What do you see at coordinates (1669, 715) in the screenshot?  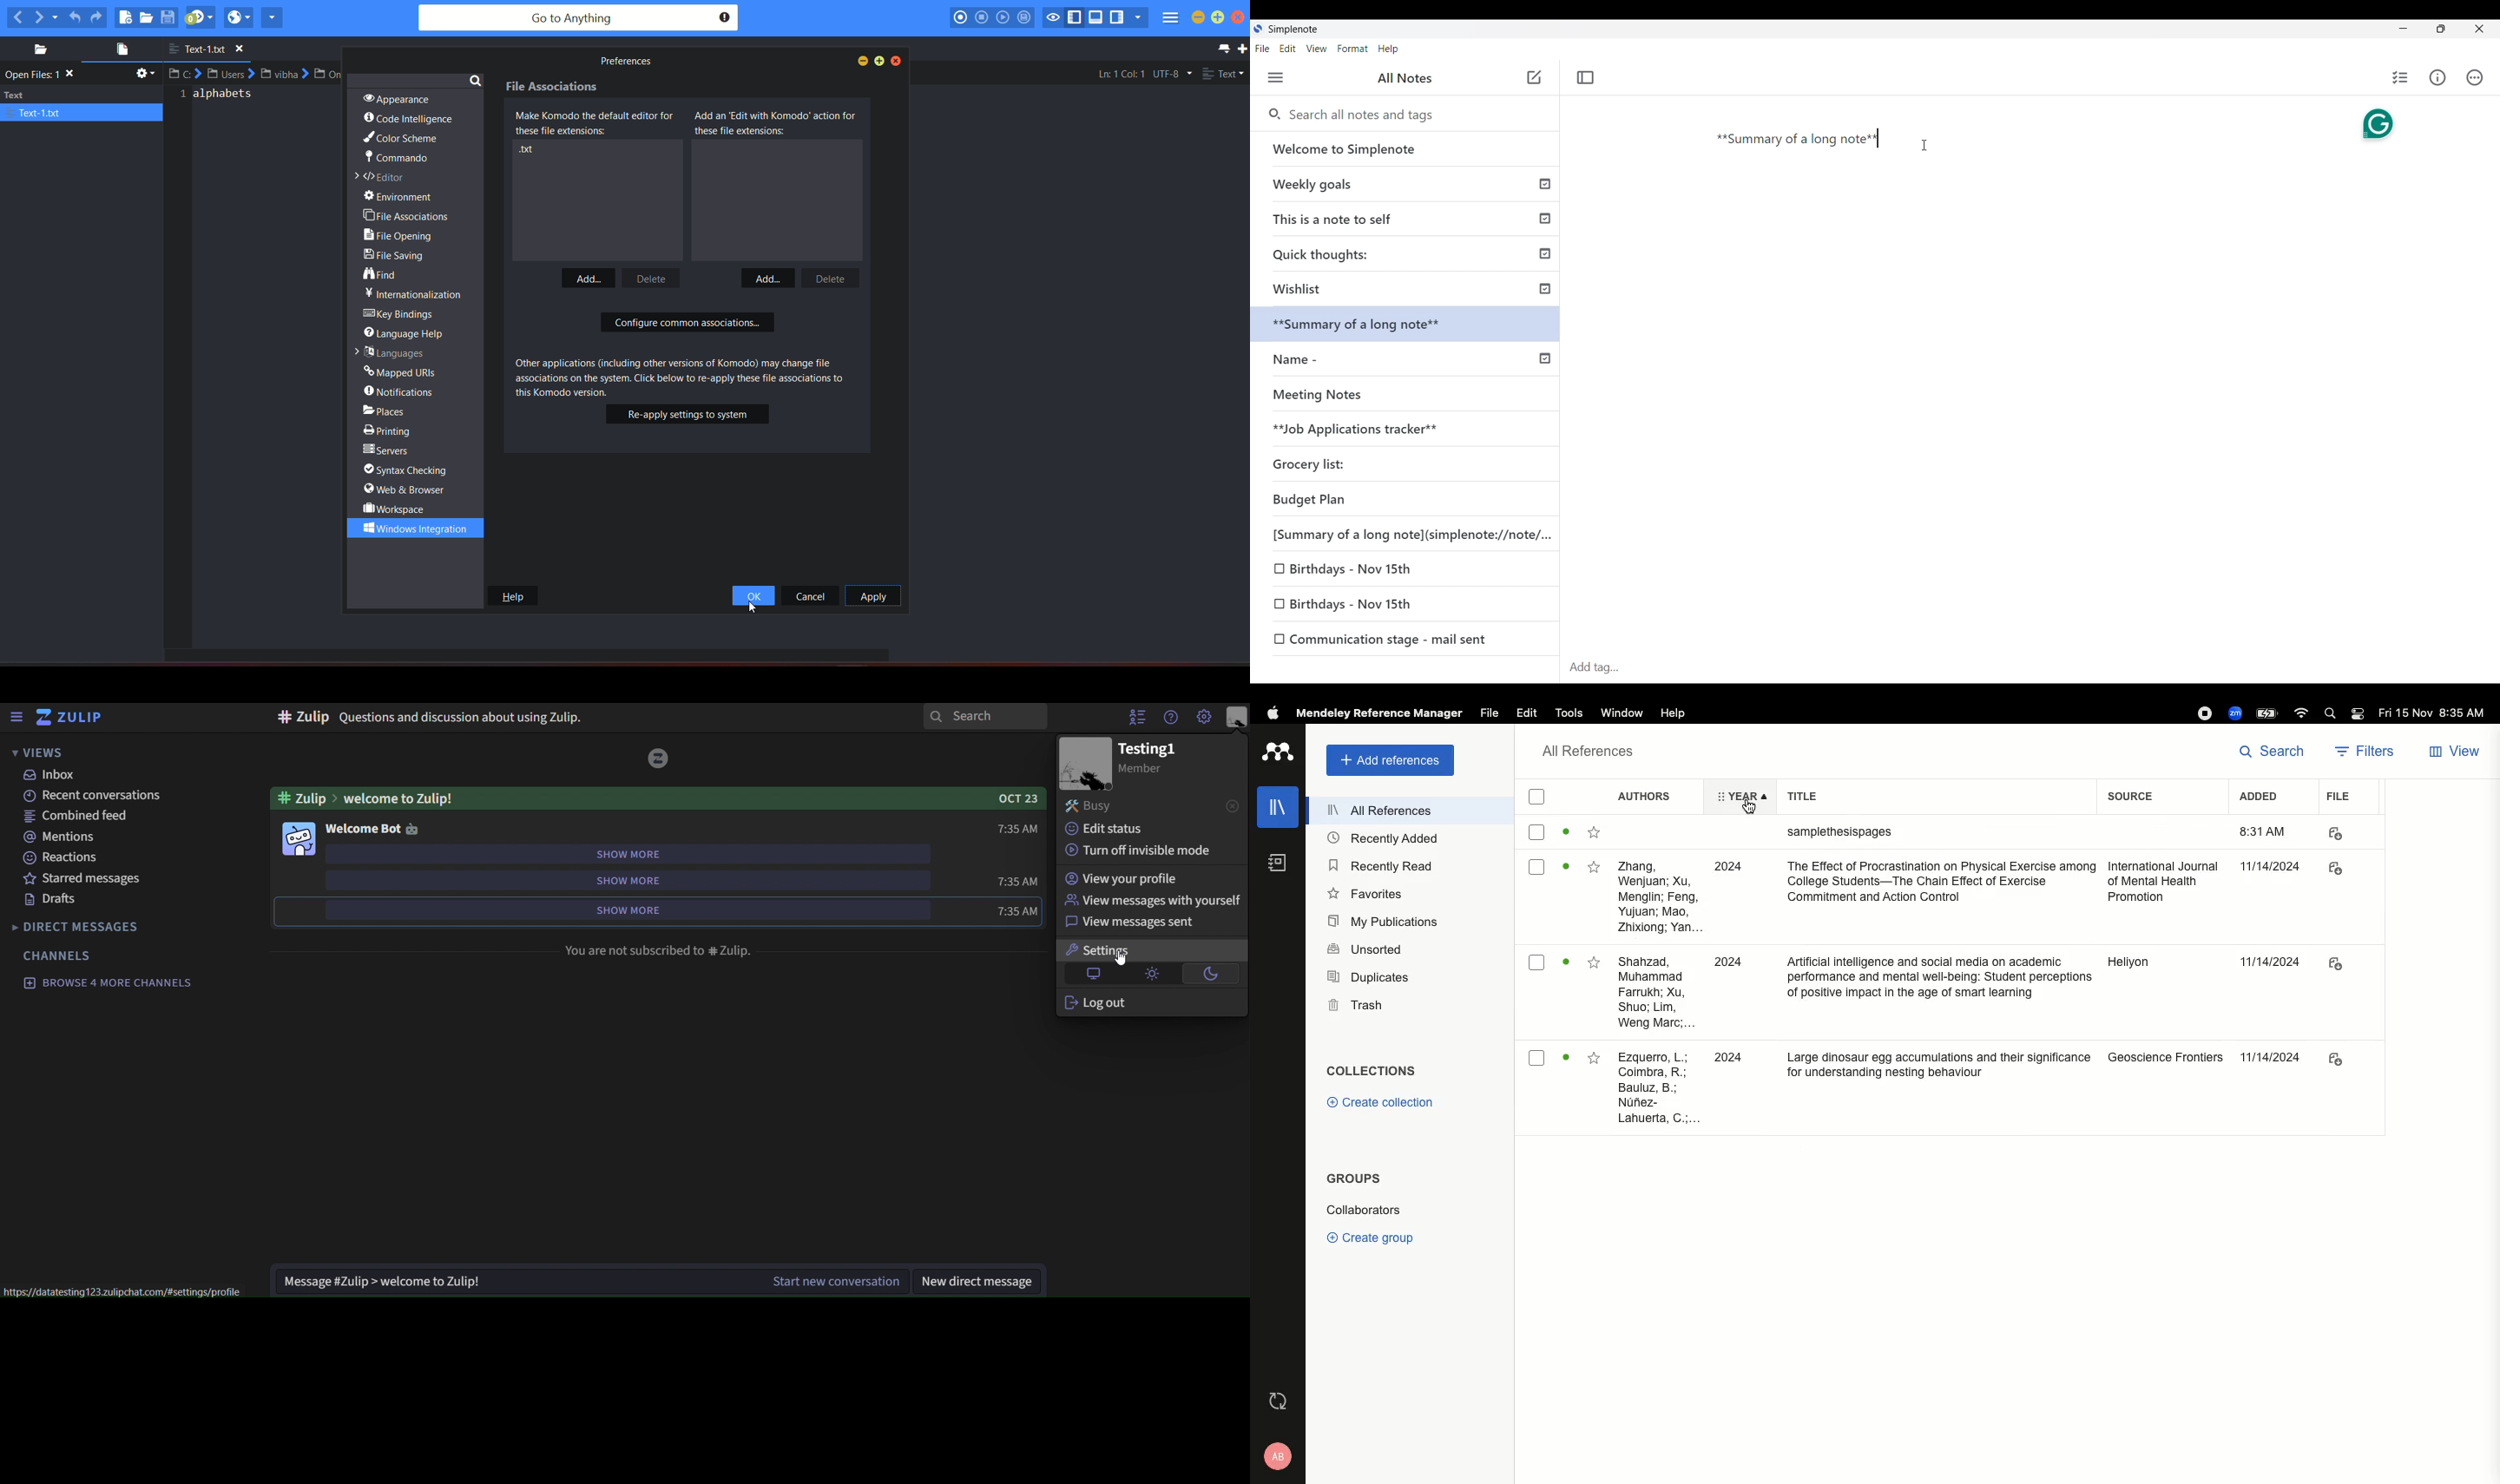 I see `Help` at bounding box center [1669, 715].